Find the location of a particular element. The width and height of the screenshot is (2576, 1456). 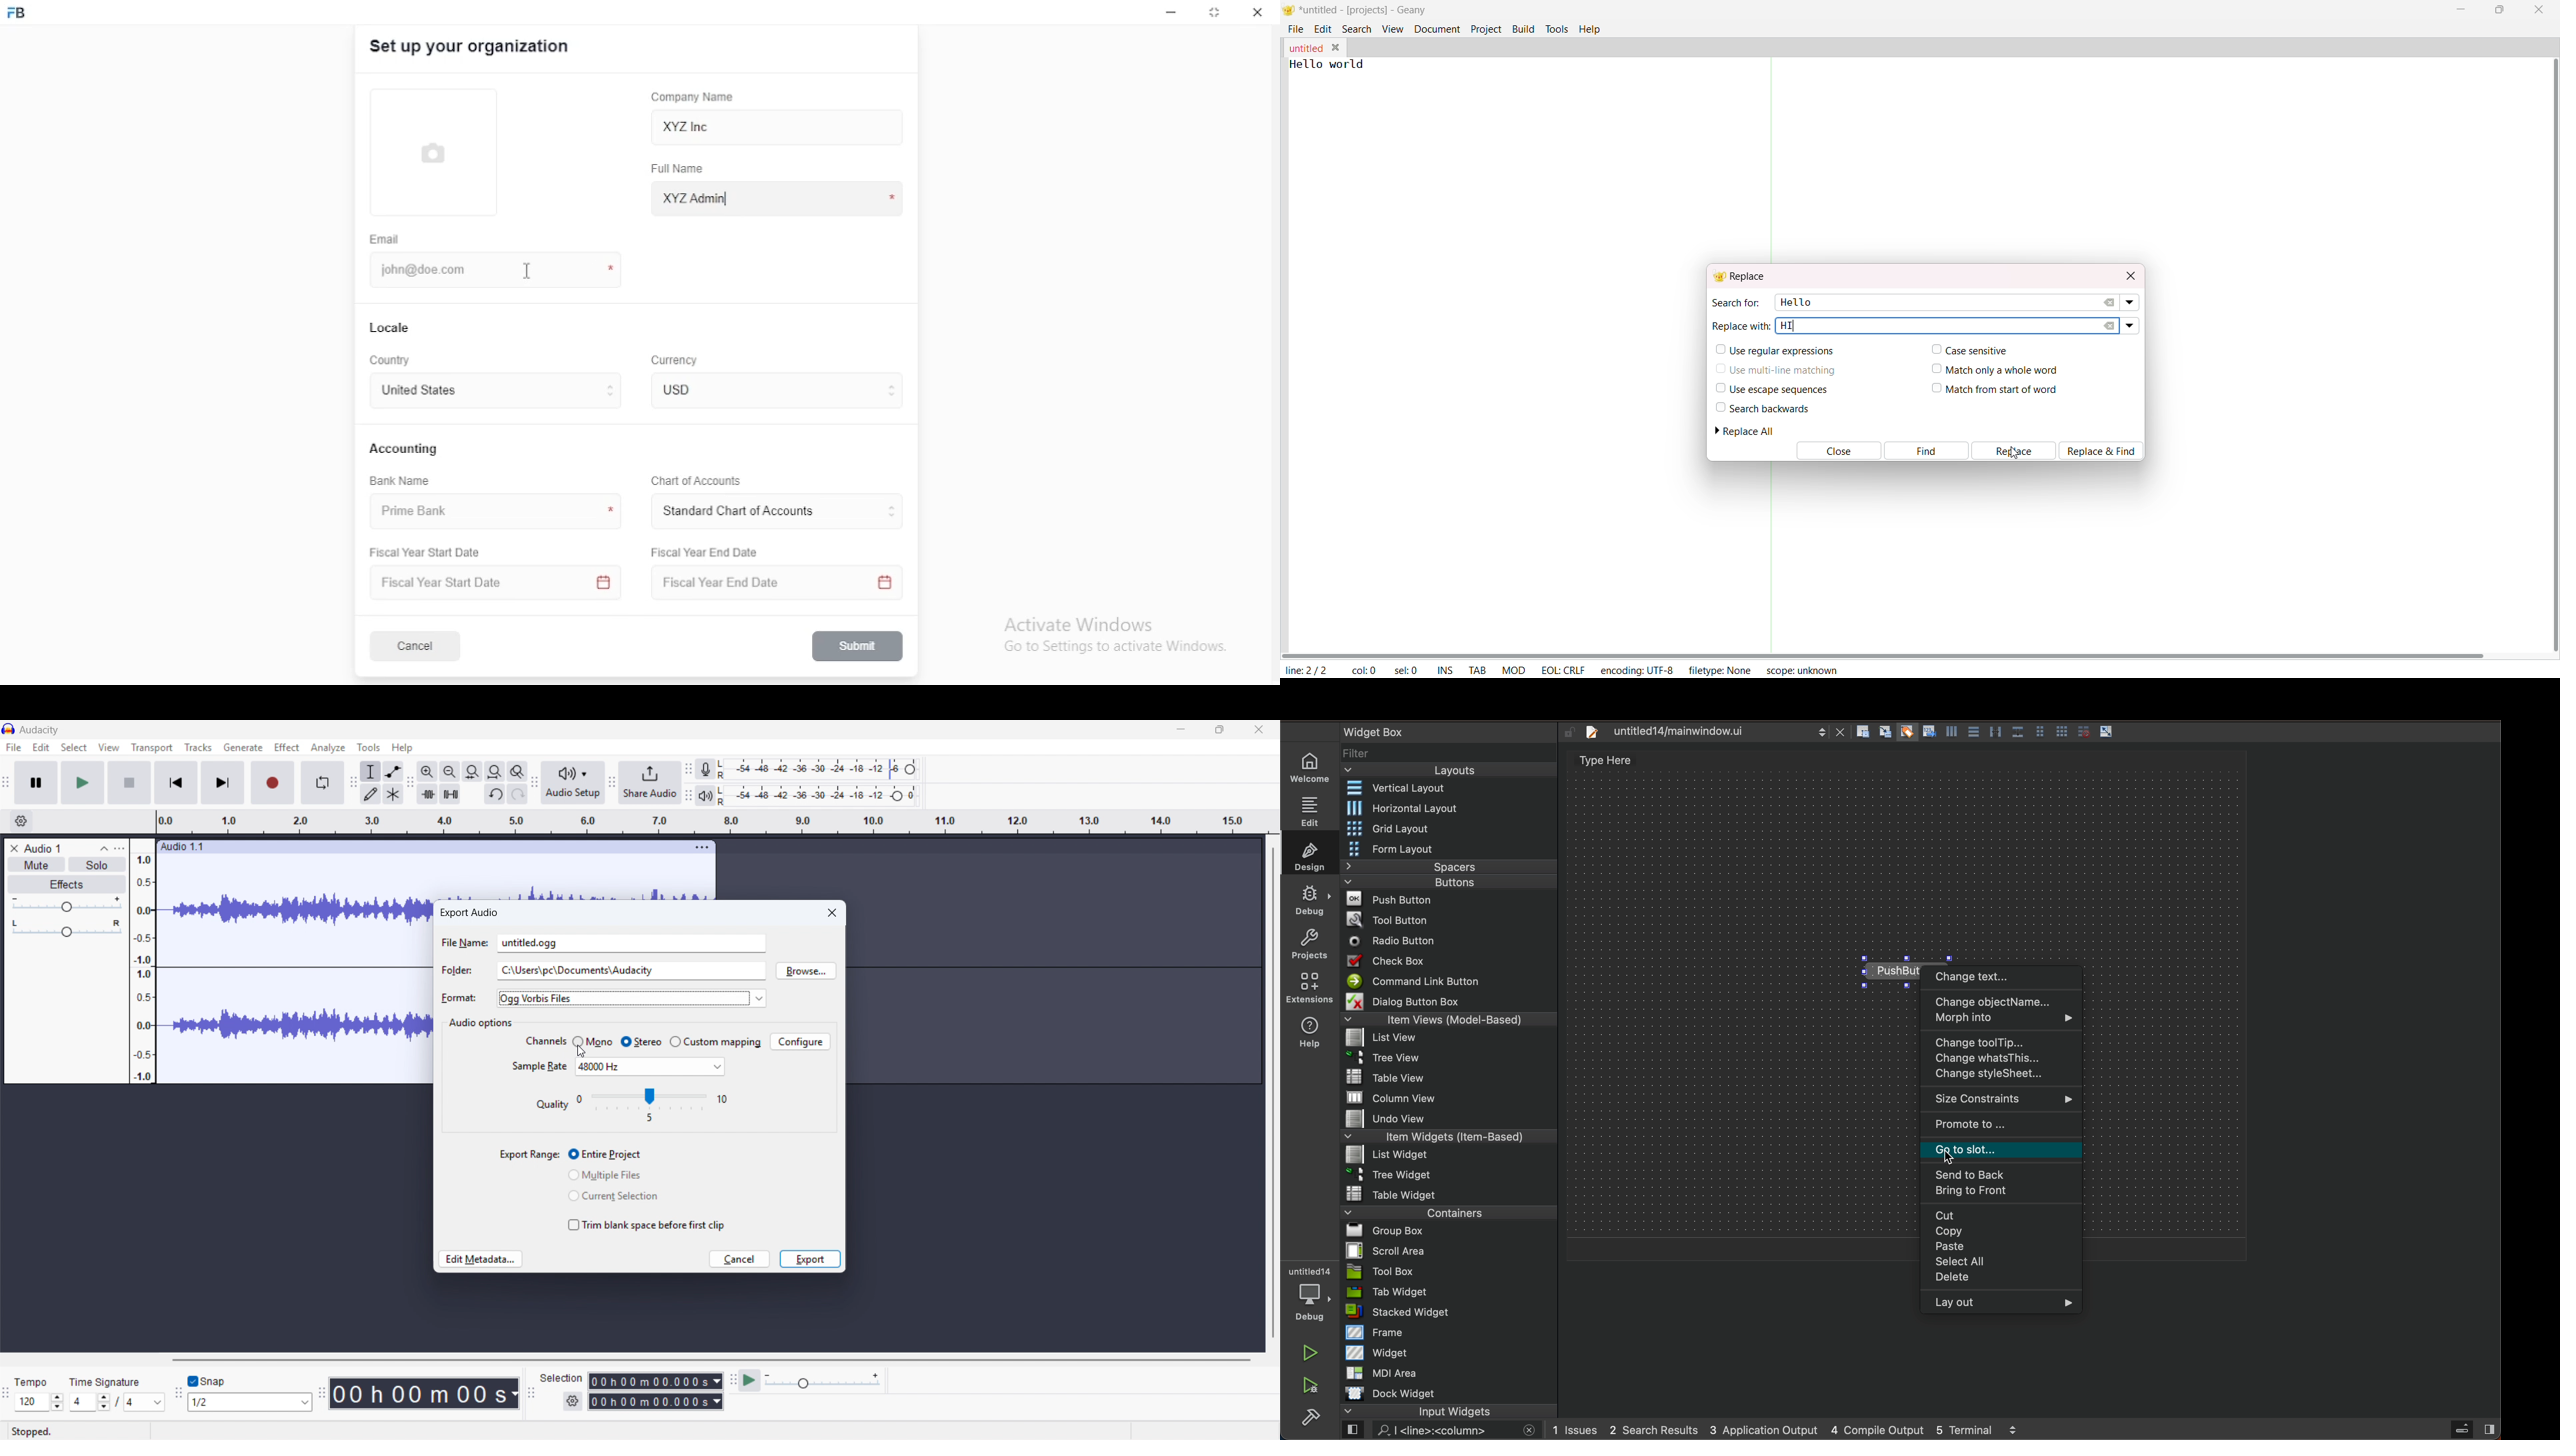

L ‘Standard Chart of Accounts is located at coordinates (737, 512).